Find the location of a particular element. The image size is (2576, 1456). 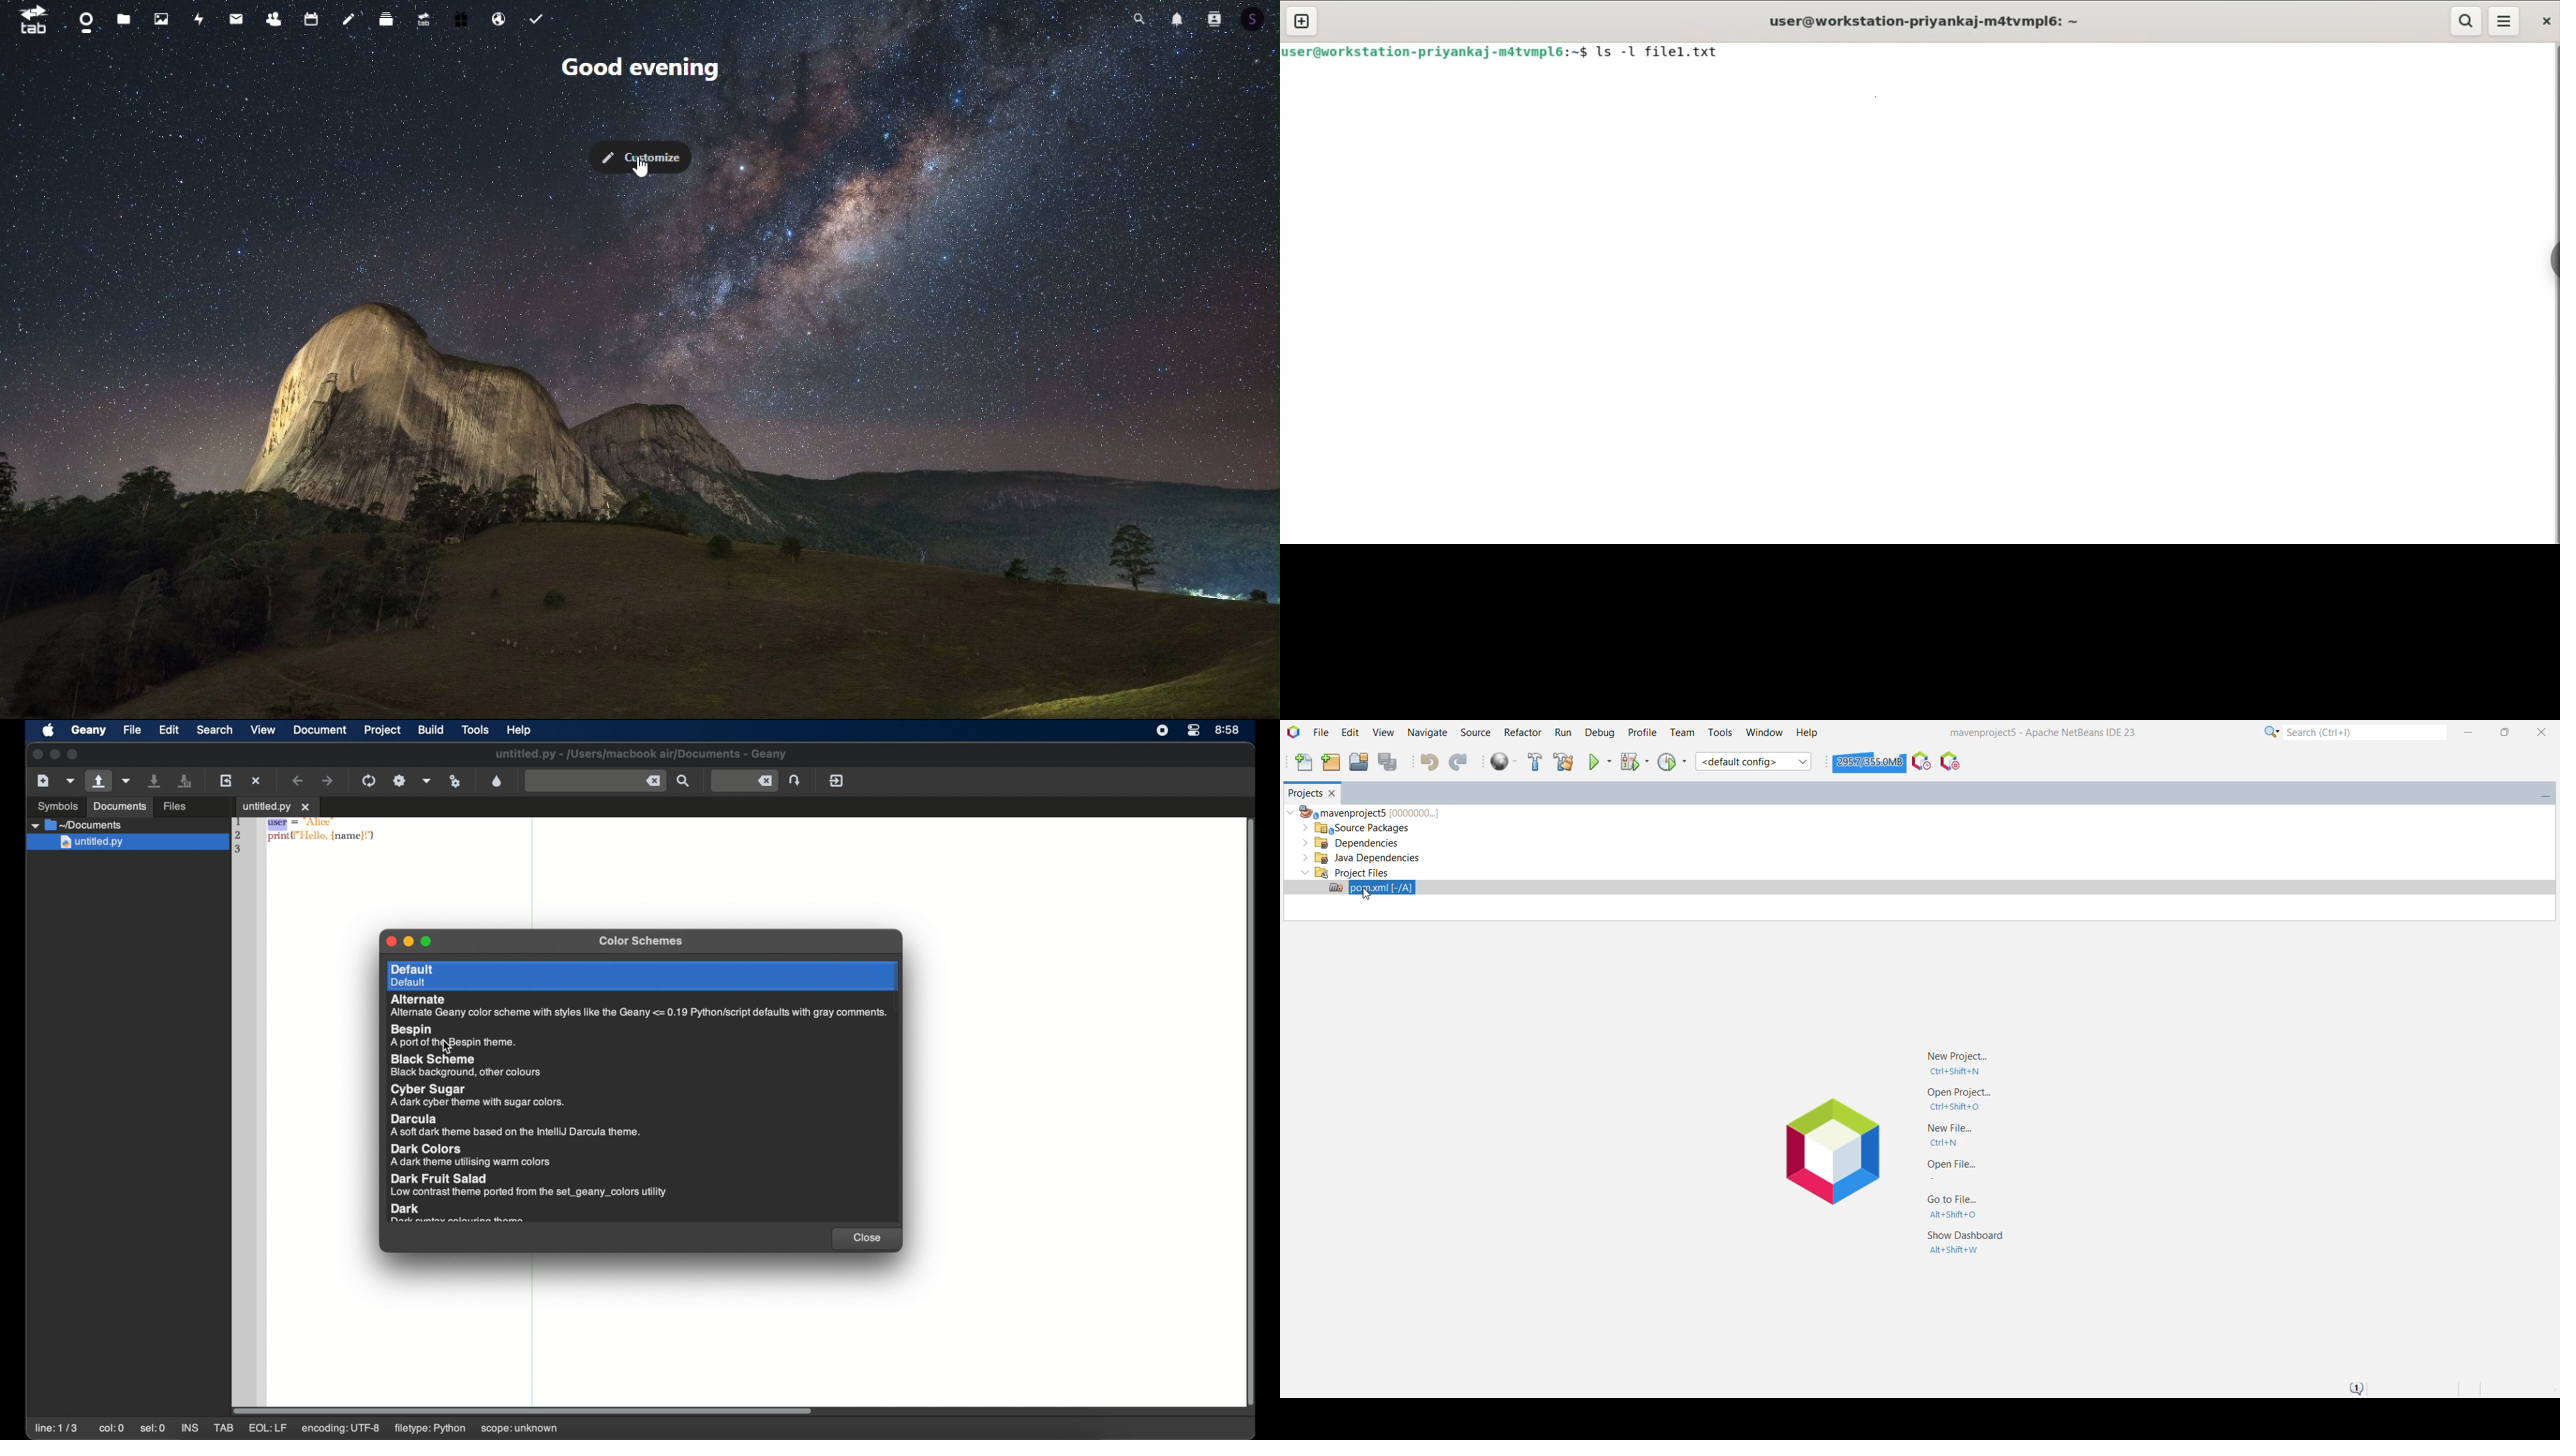

Close Project Window is located at coordinates (1334, 793).